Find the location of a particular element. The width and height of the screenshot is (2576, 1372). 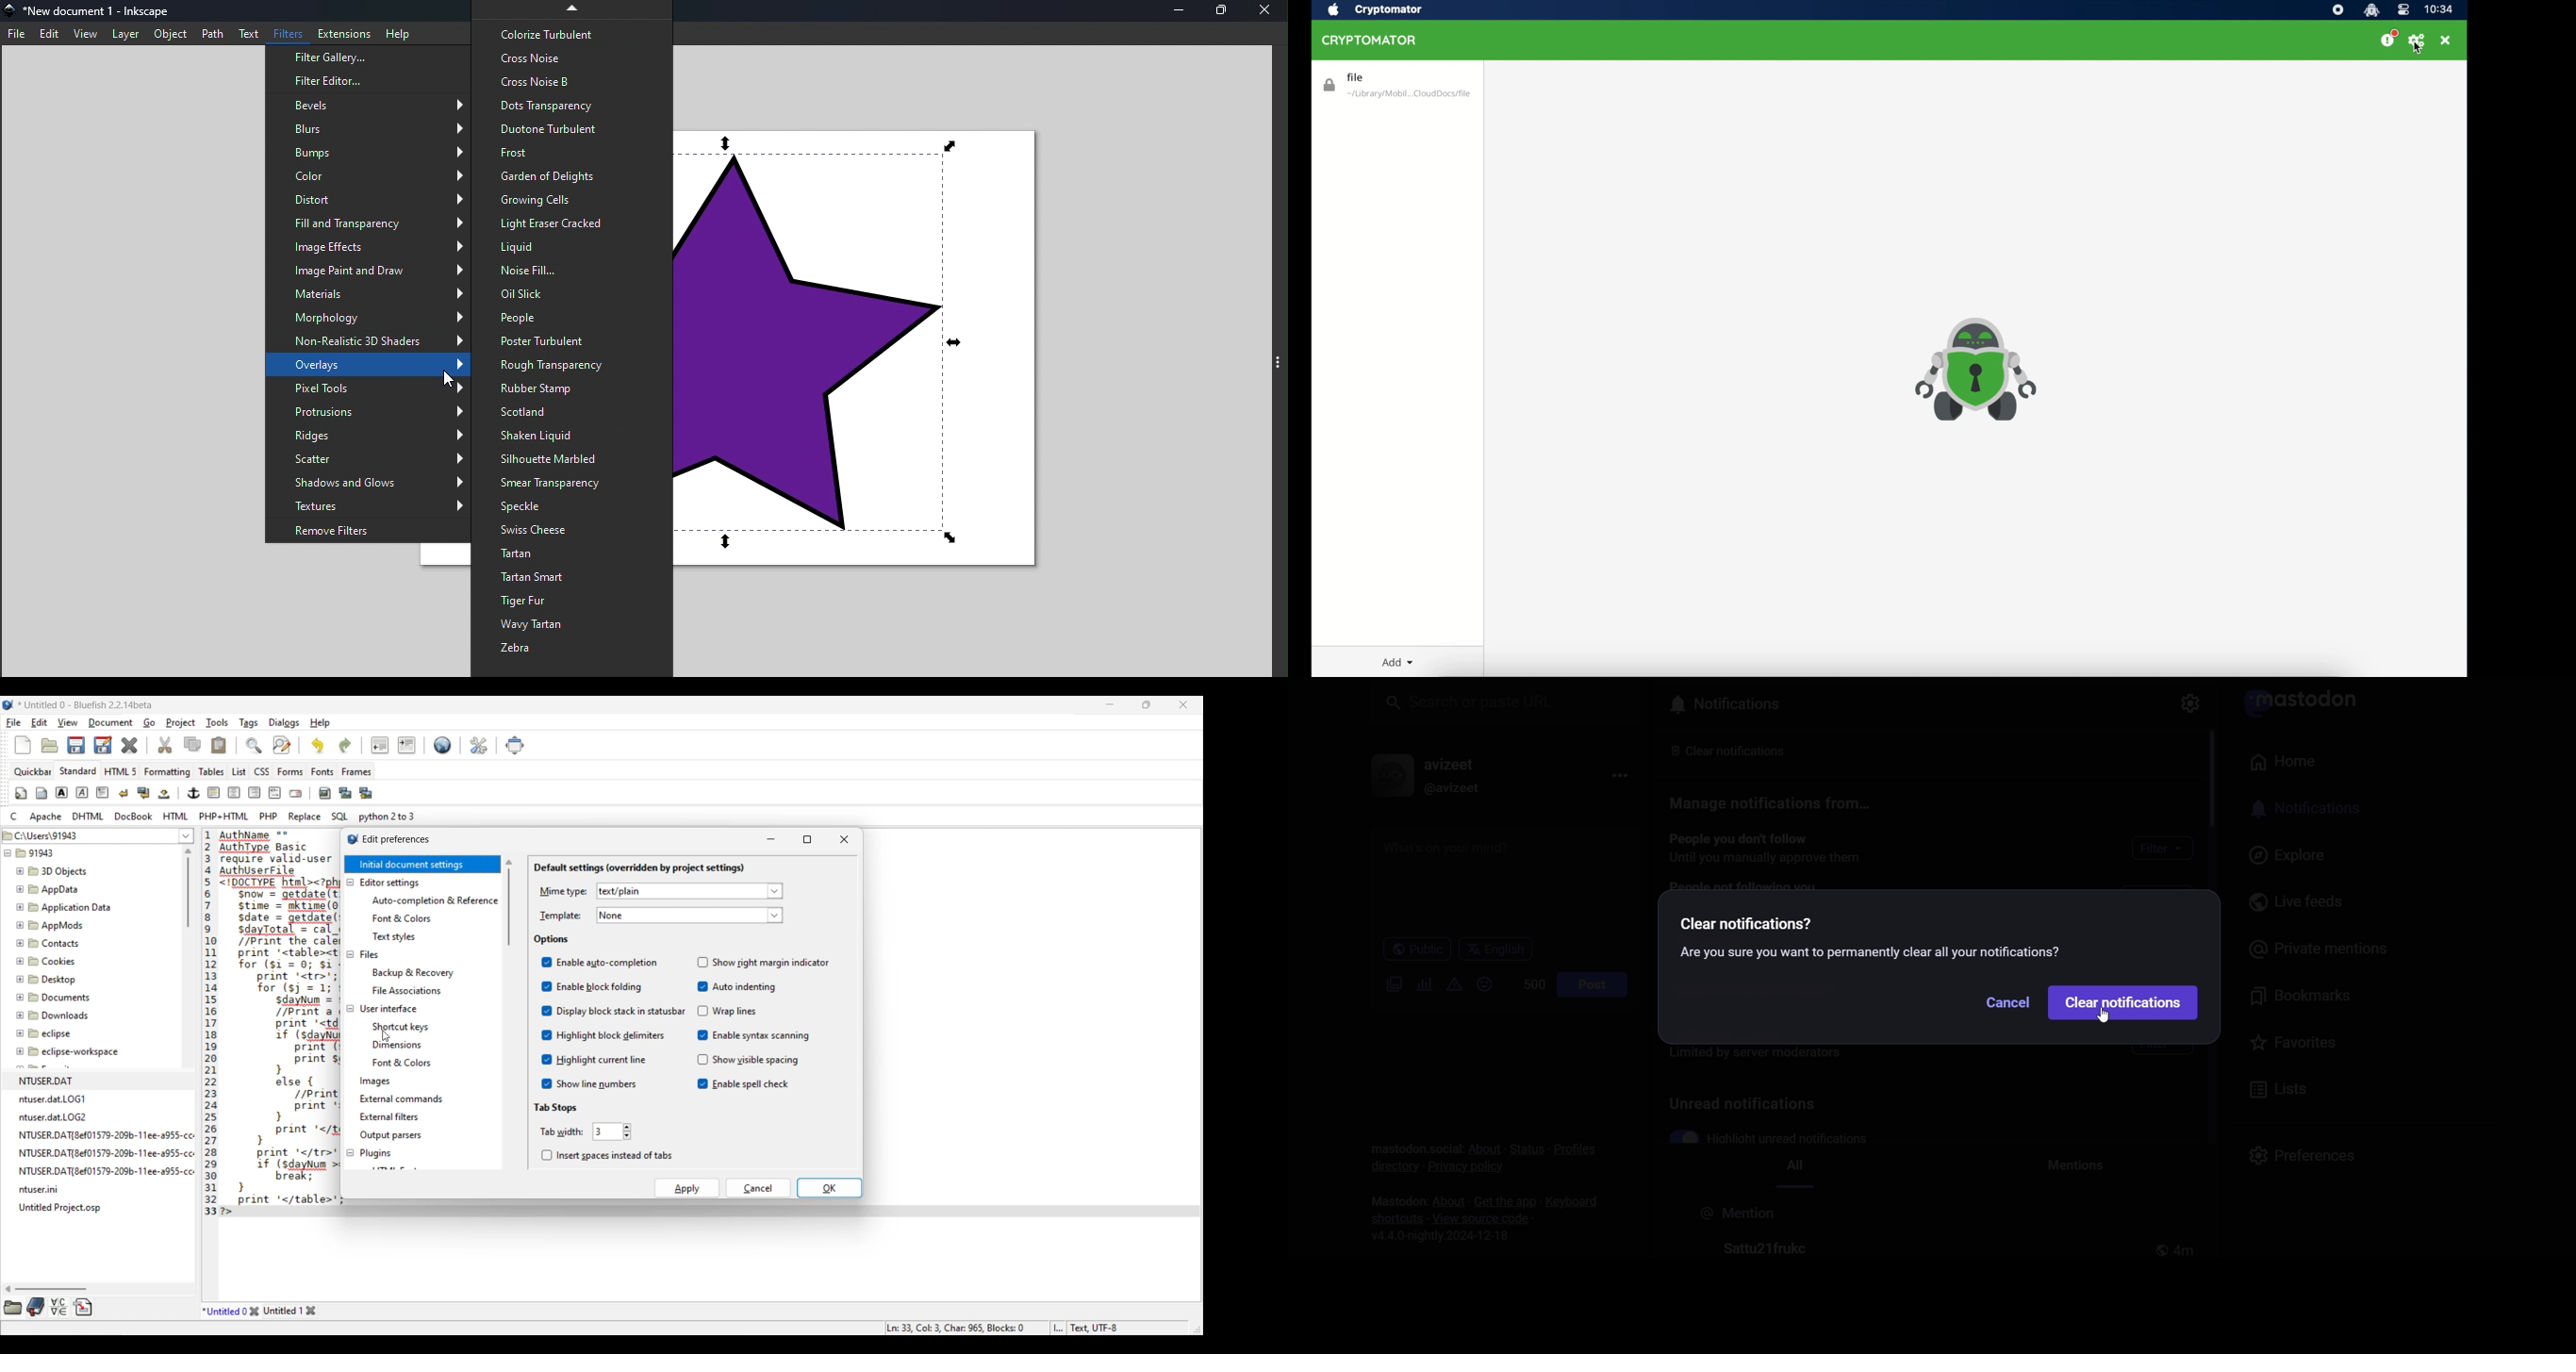

Files setting options is located at coordinates (435, 981).